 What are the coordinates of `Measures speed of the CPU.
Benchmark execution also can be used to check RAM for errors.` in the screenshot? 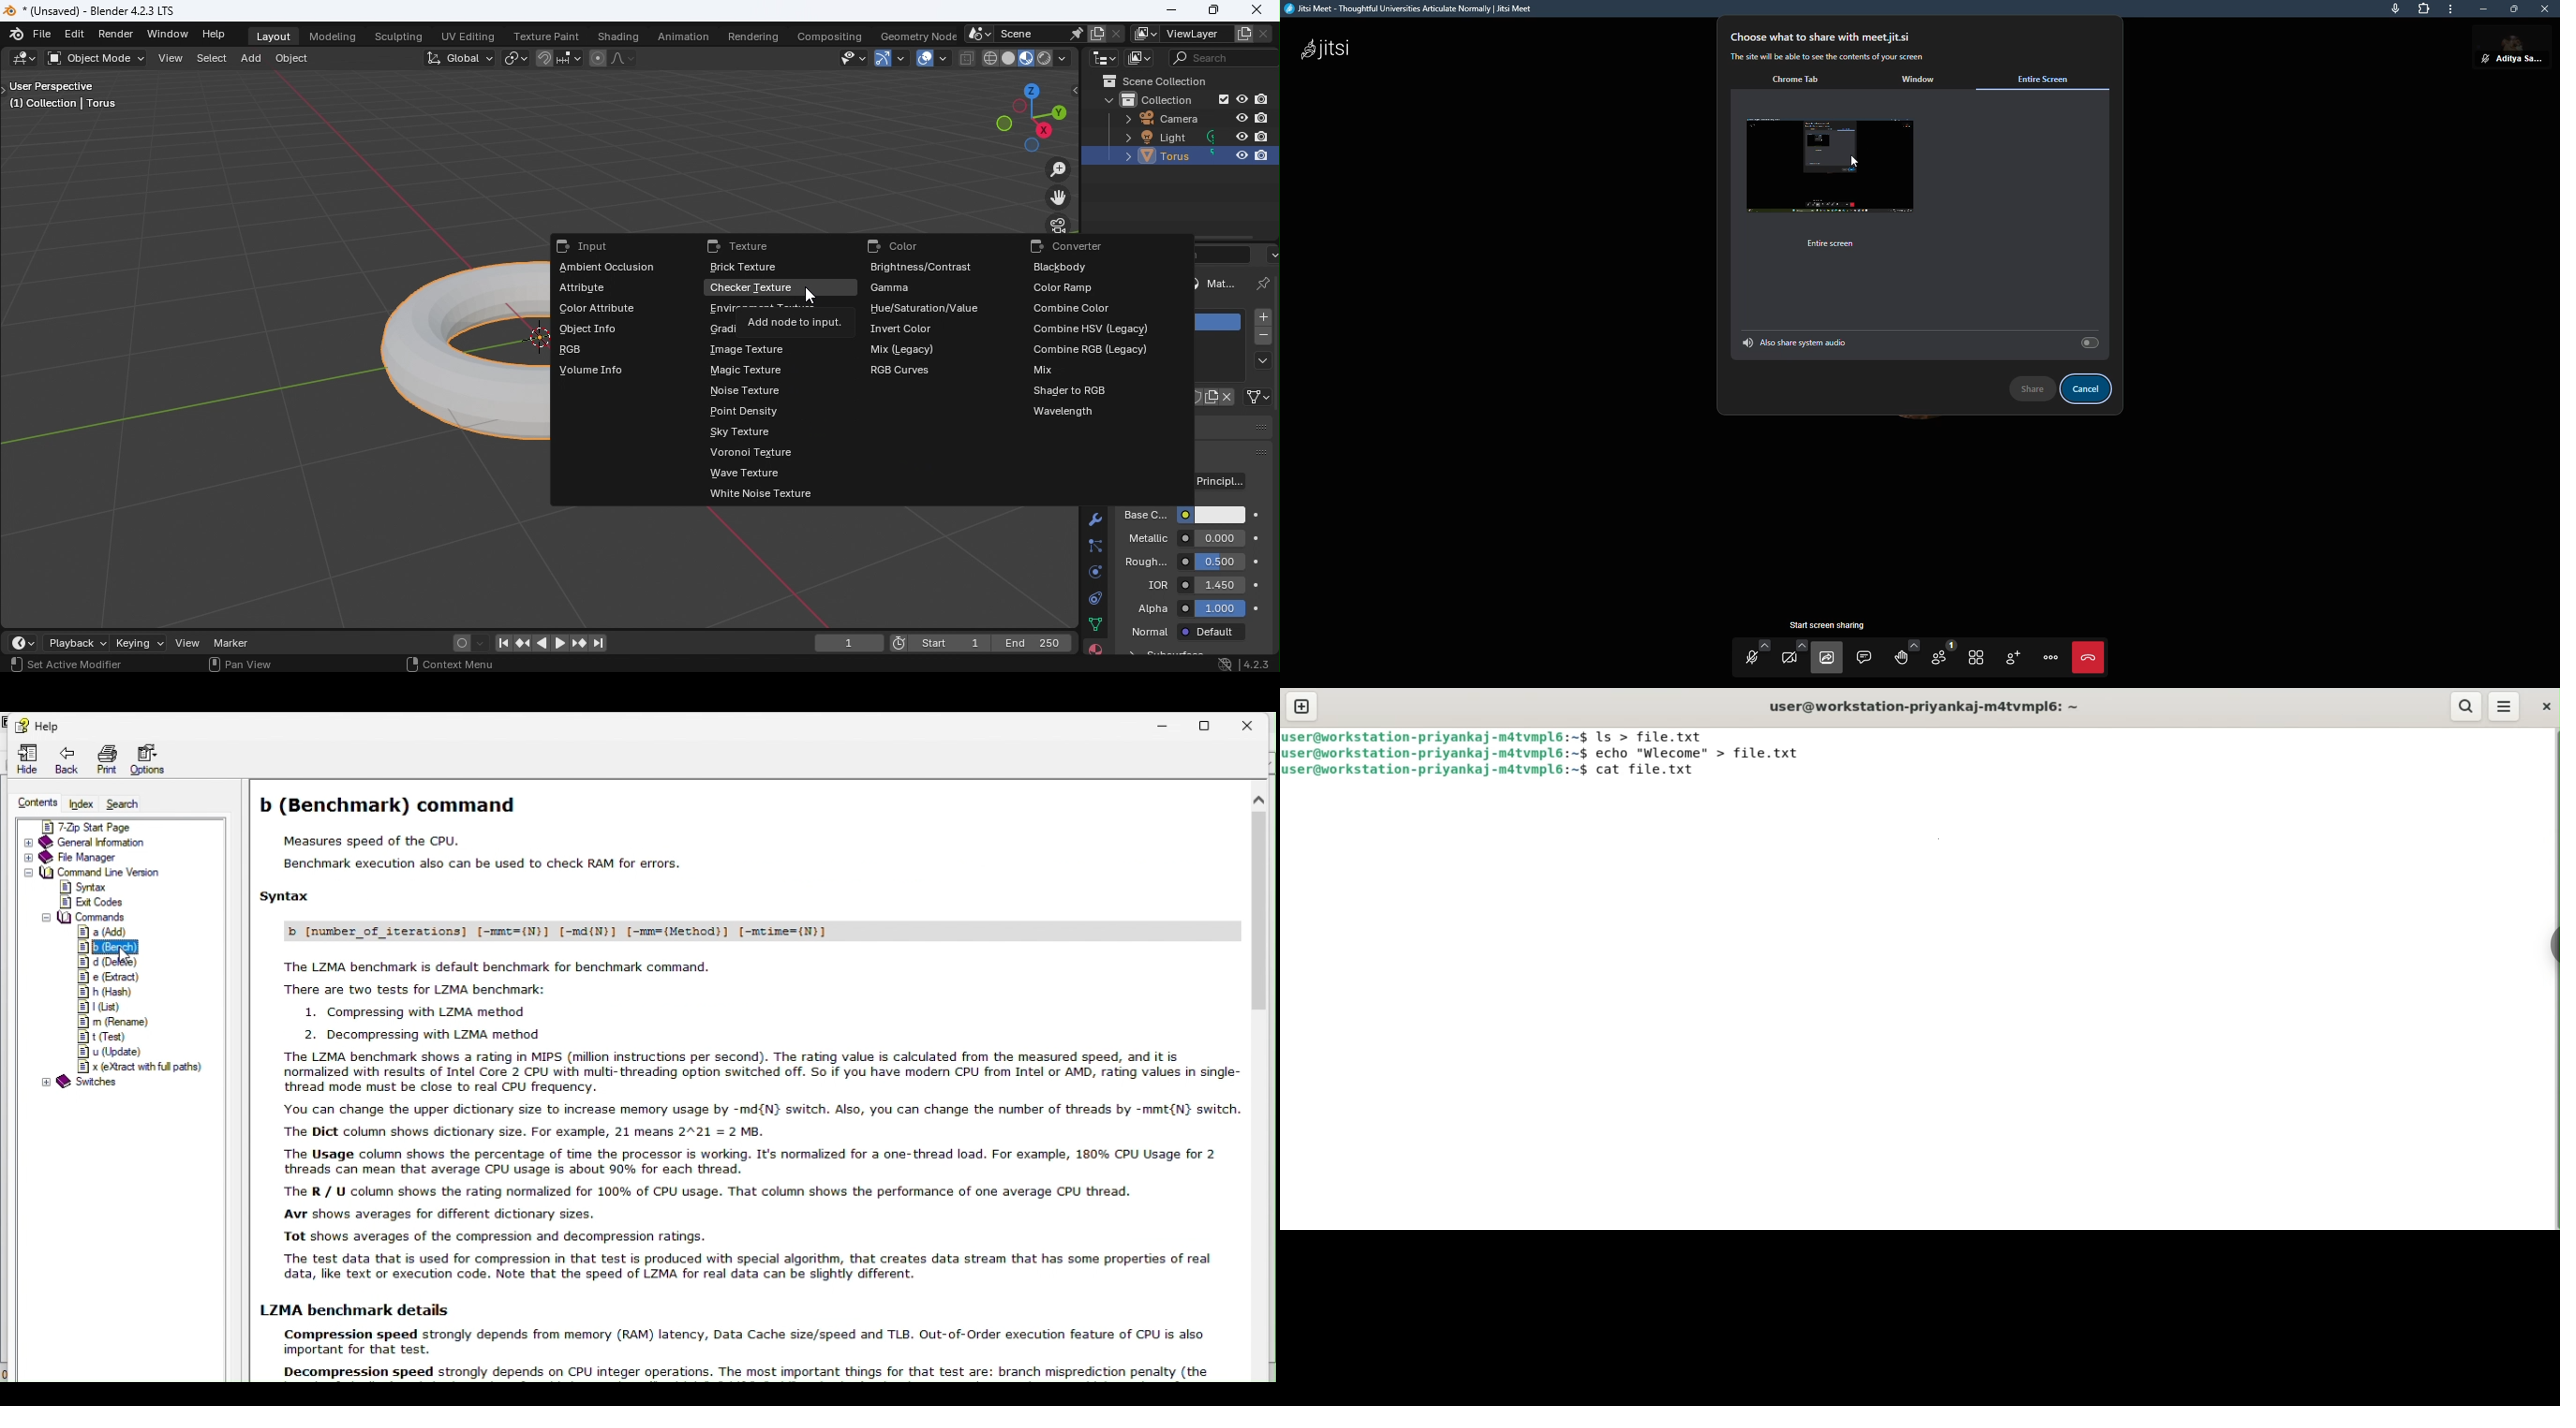 It's located at (500, 853).